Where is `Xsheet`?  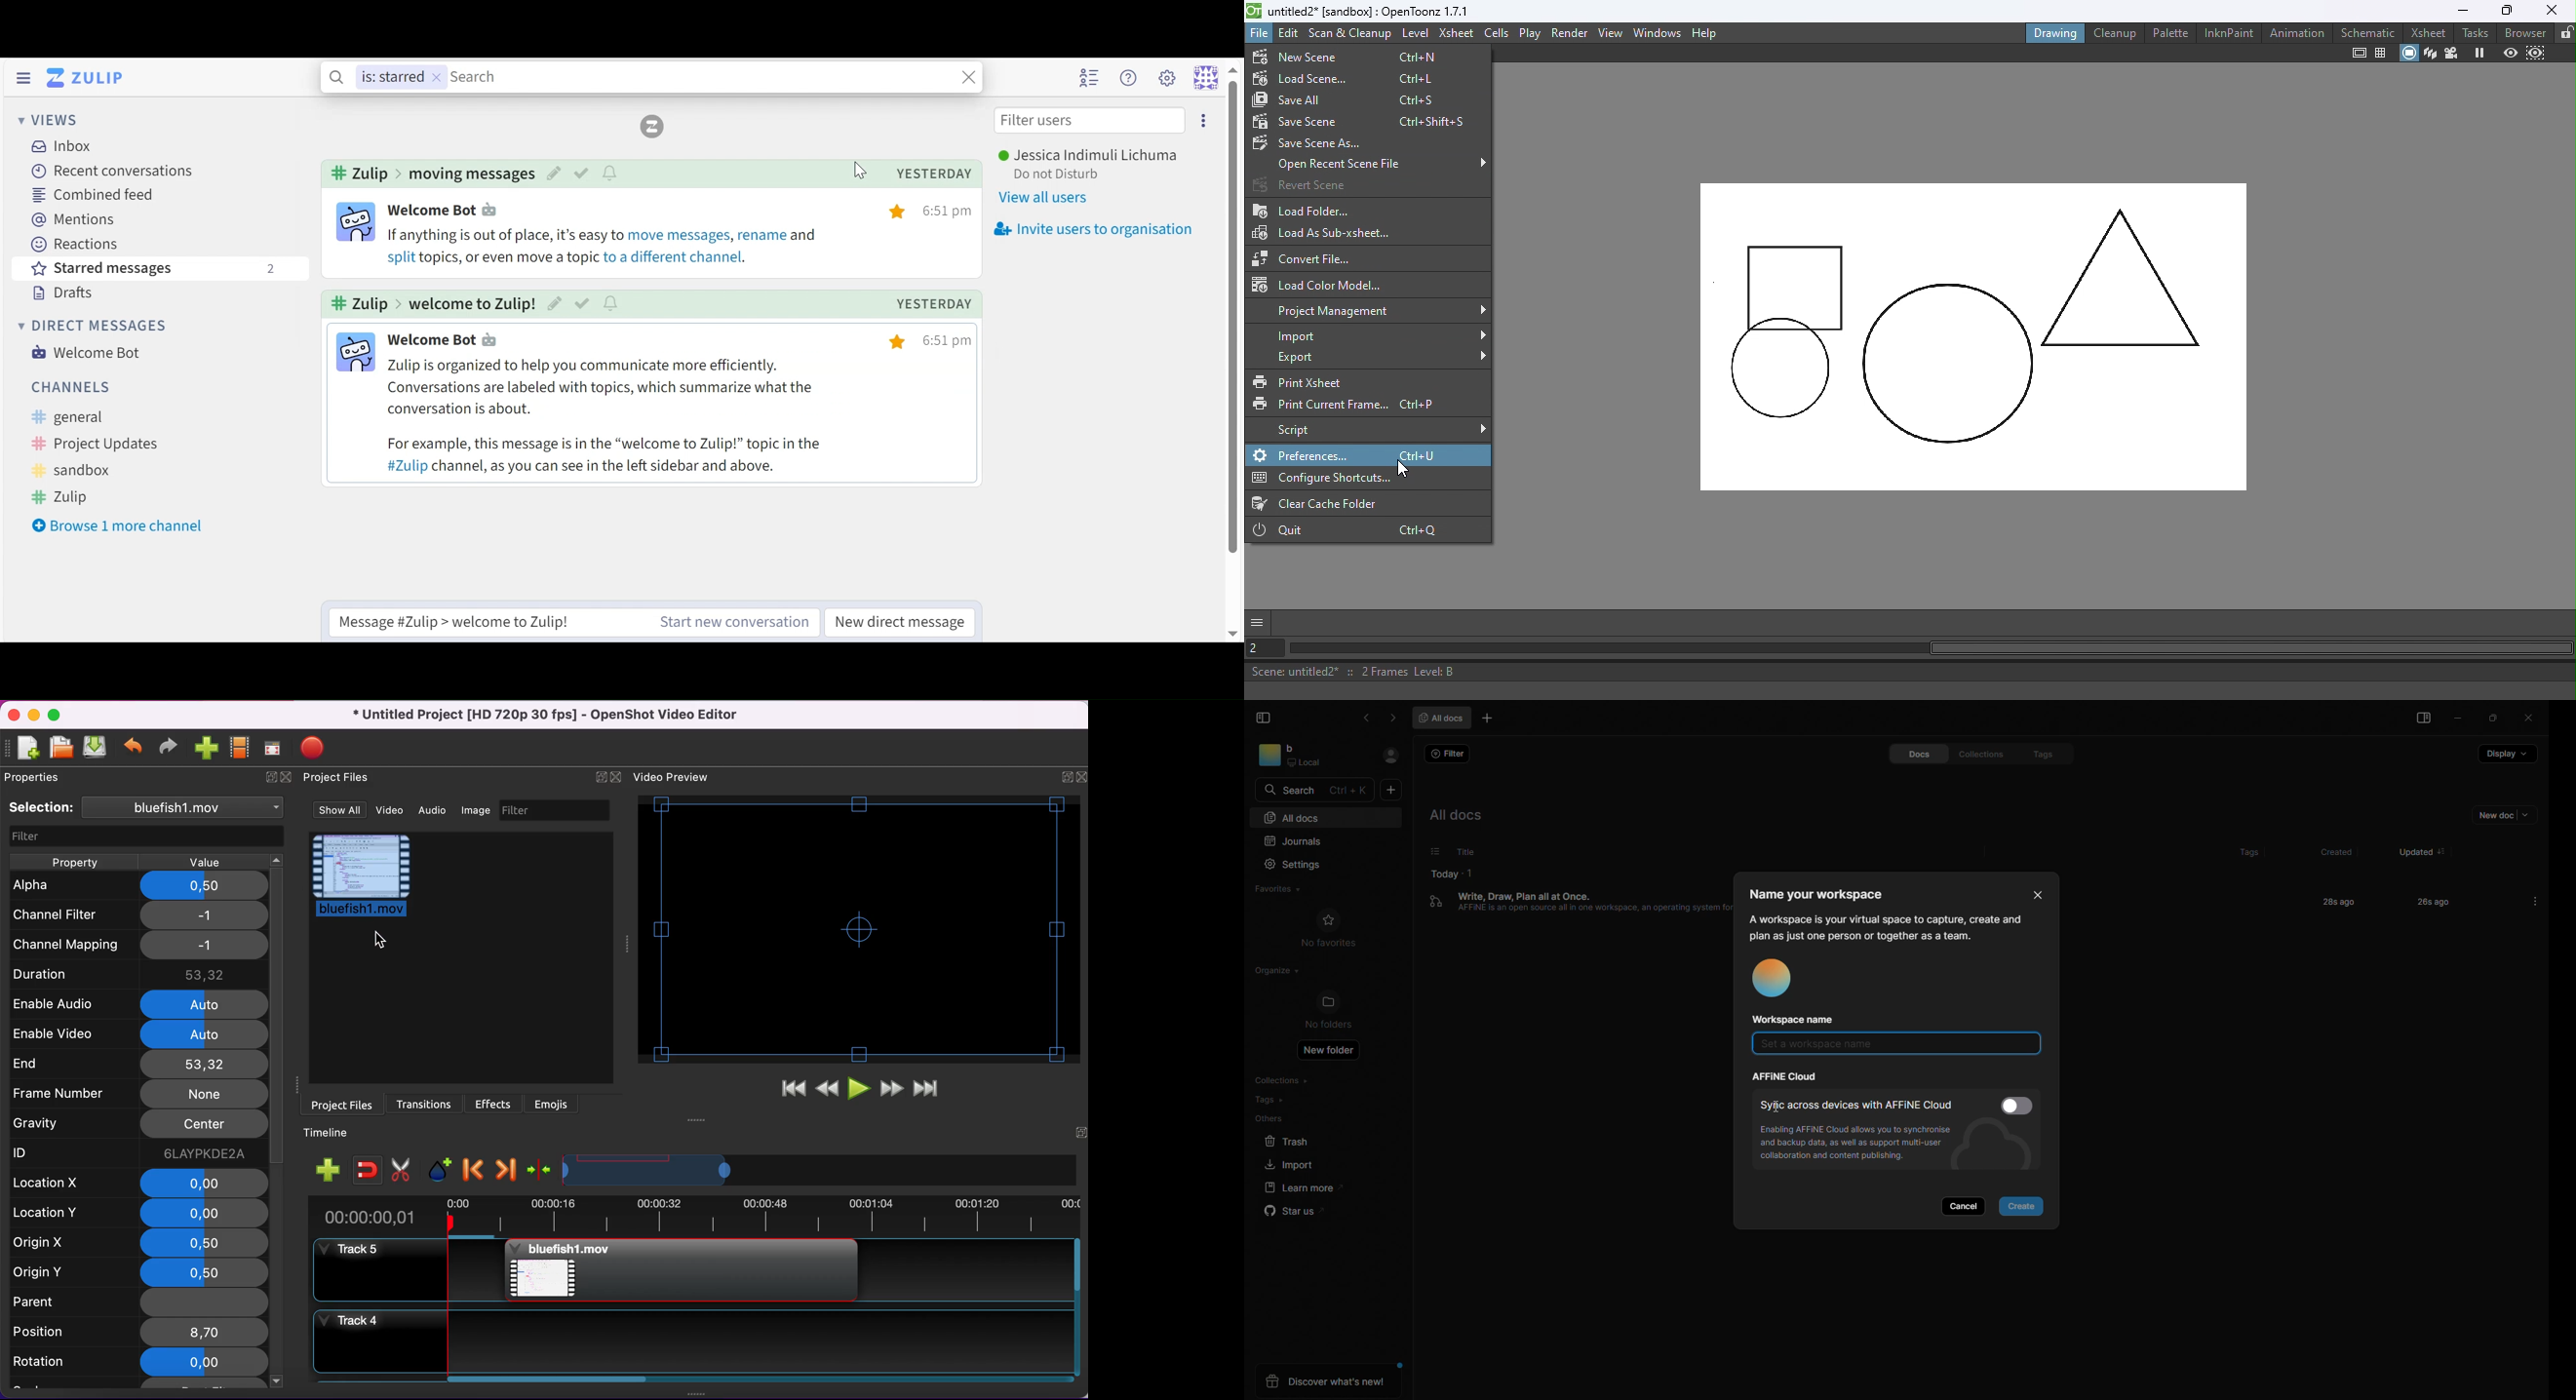
Xsheet is located at coordinates (2425, 31).